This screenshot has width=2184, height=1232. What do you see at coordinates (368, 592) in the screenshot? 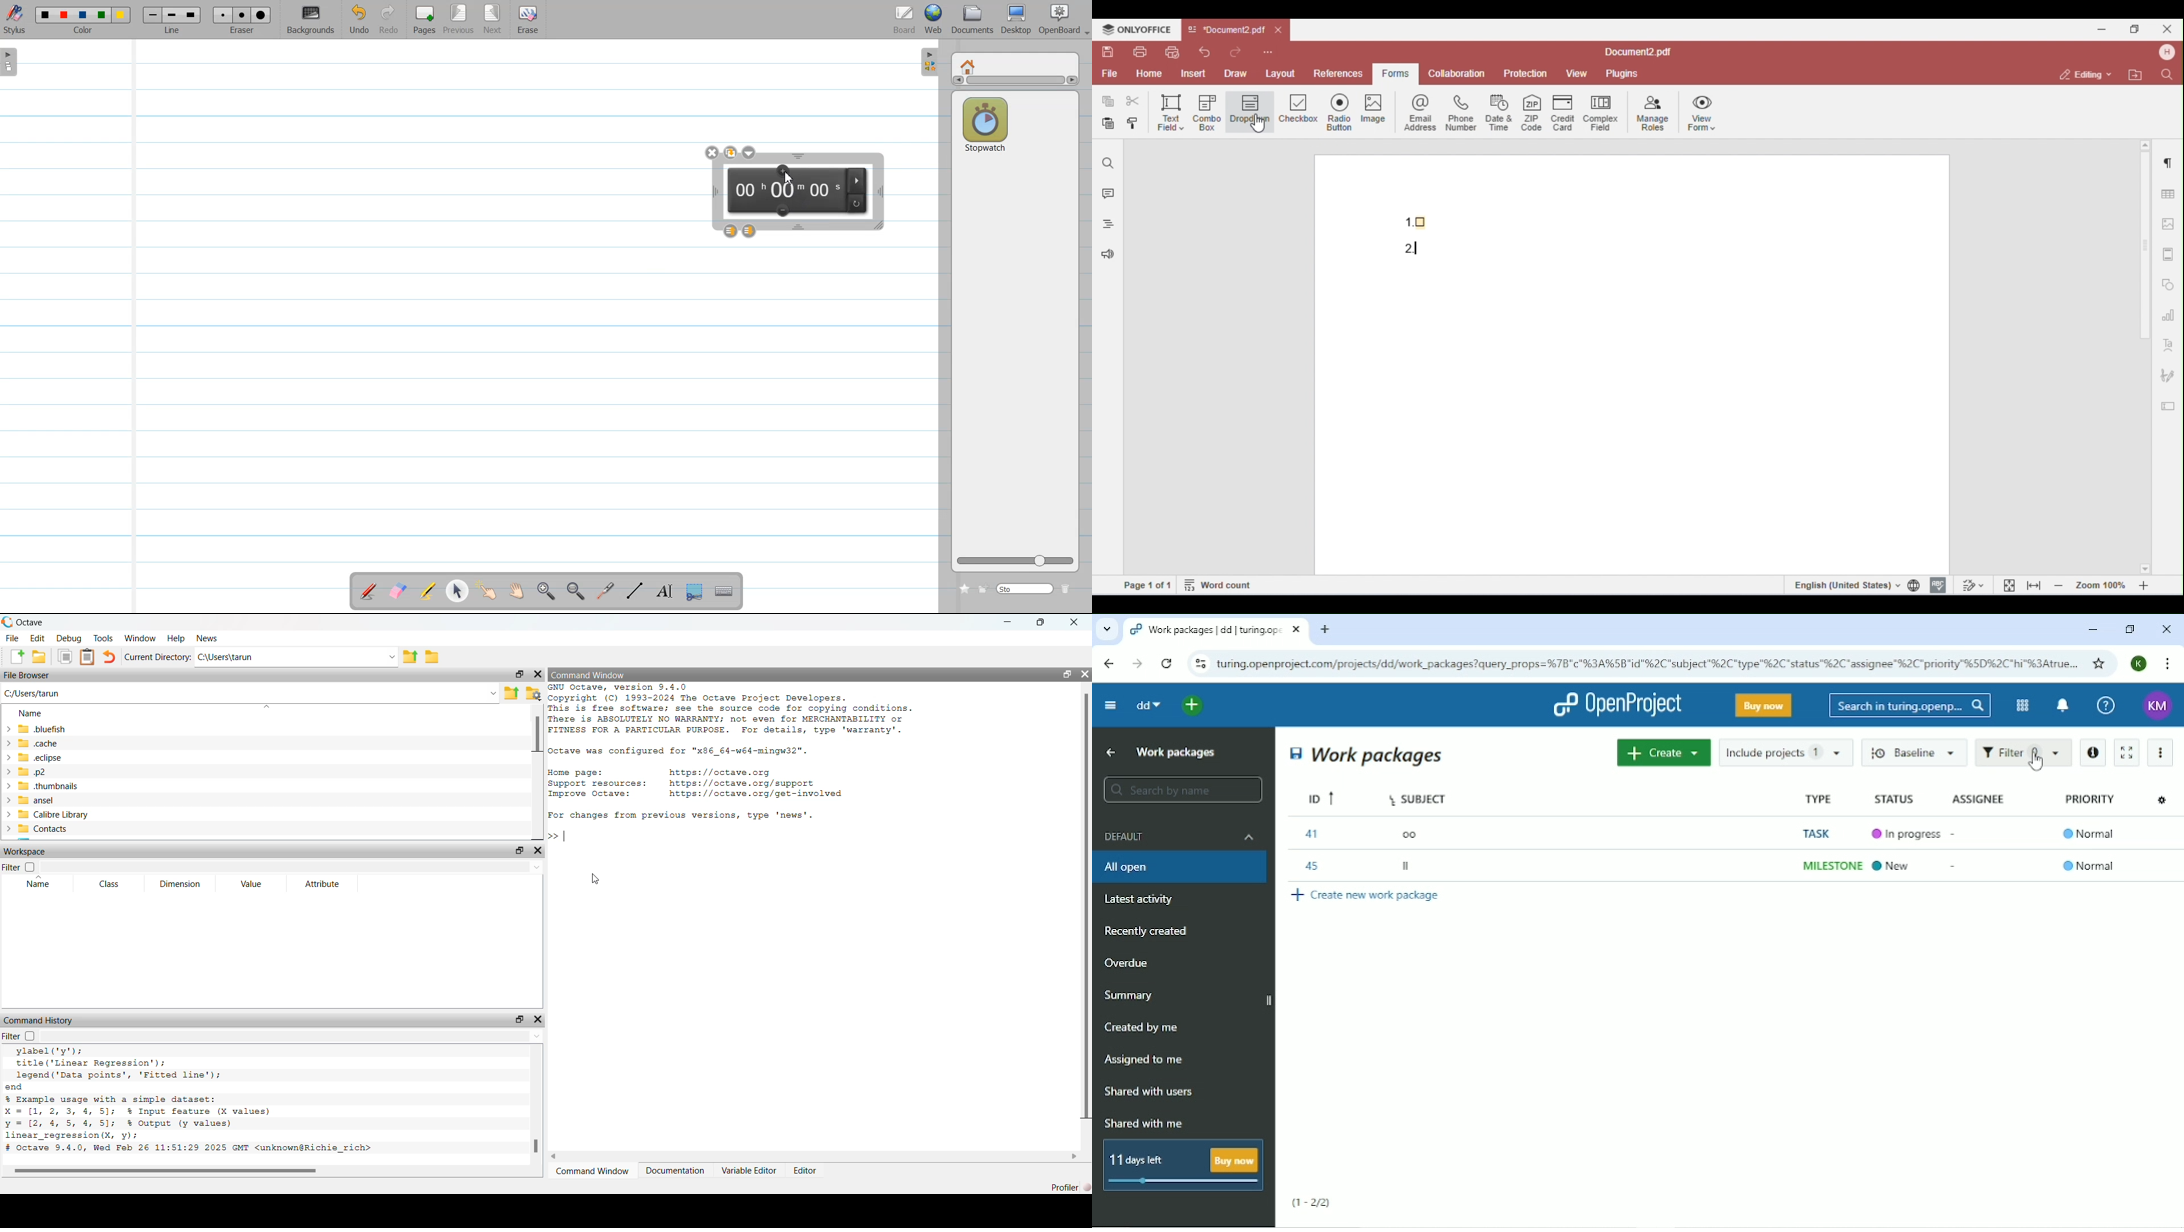
I see `Annotate a Document ` at bounding box center [368, 592].